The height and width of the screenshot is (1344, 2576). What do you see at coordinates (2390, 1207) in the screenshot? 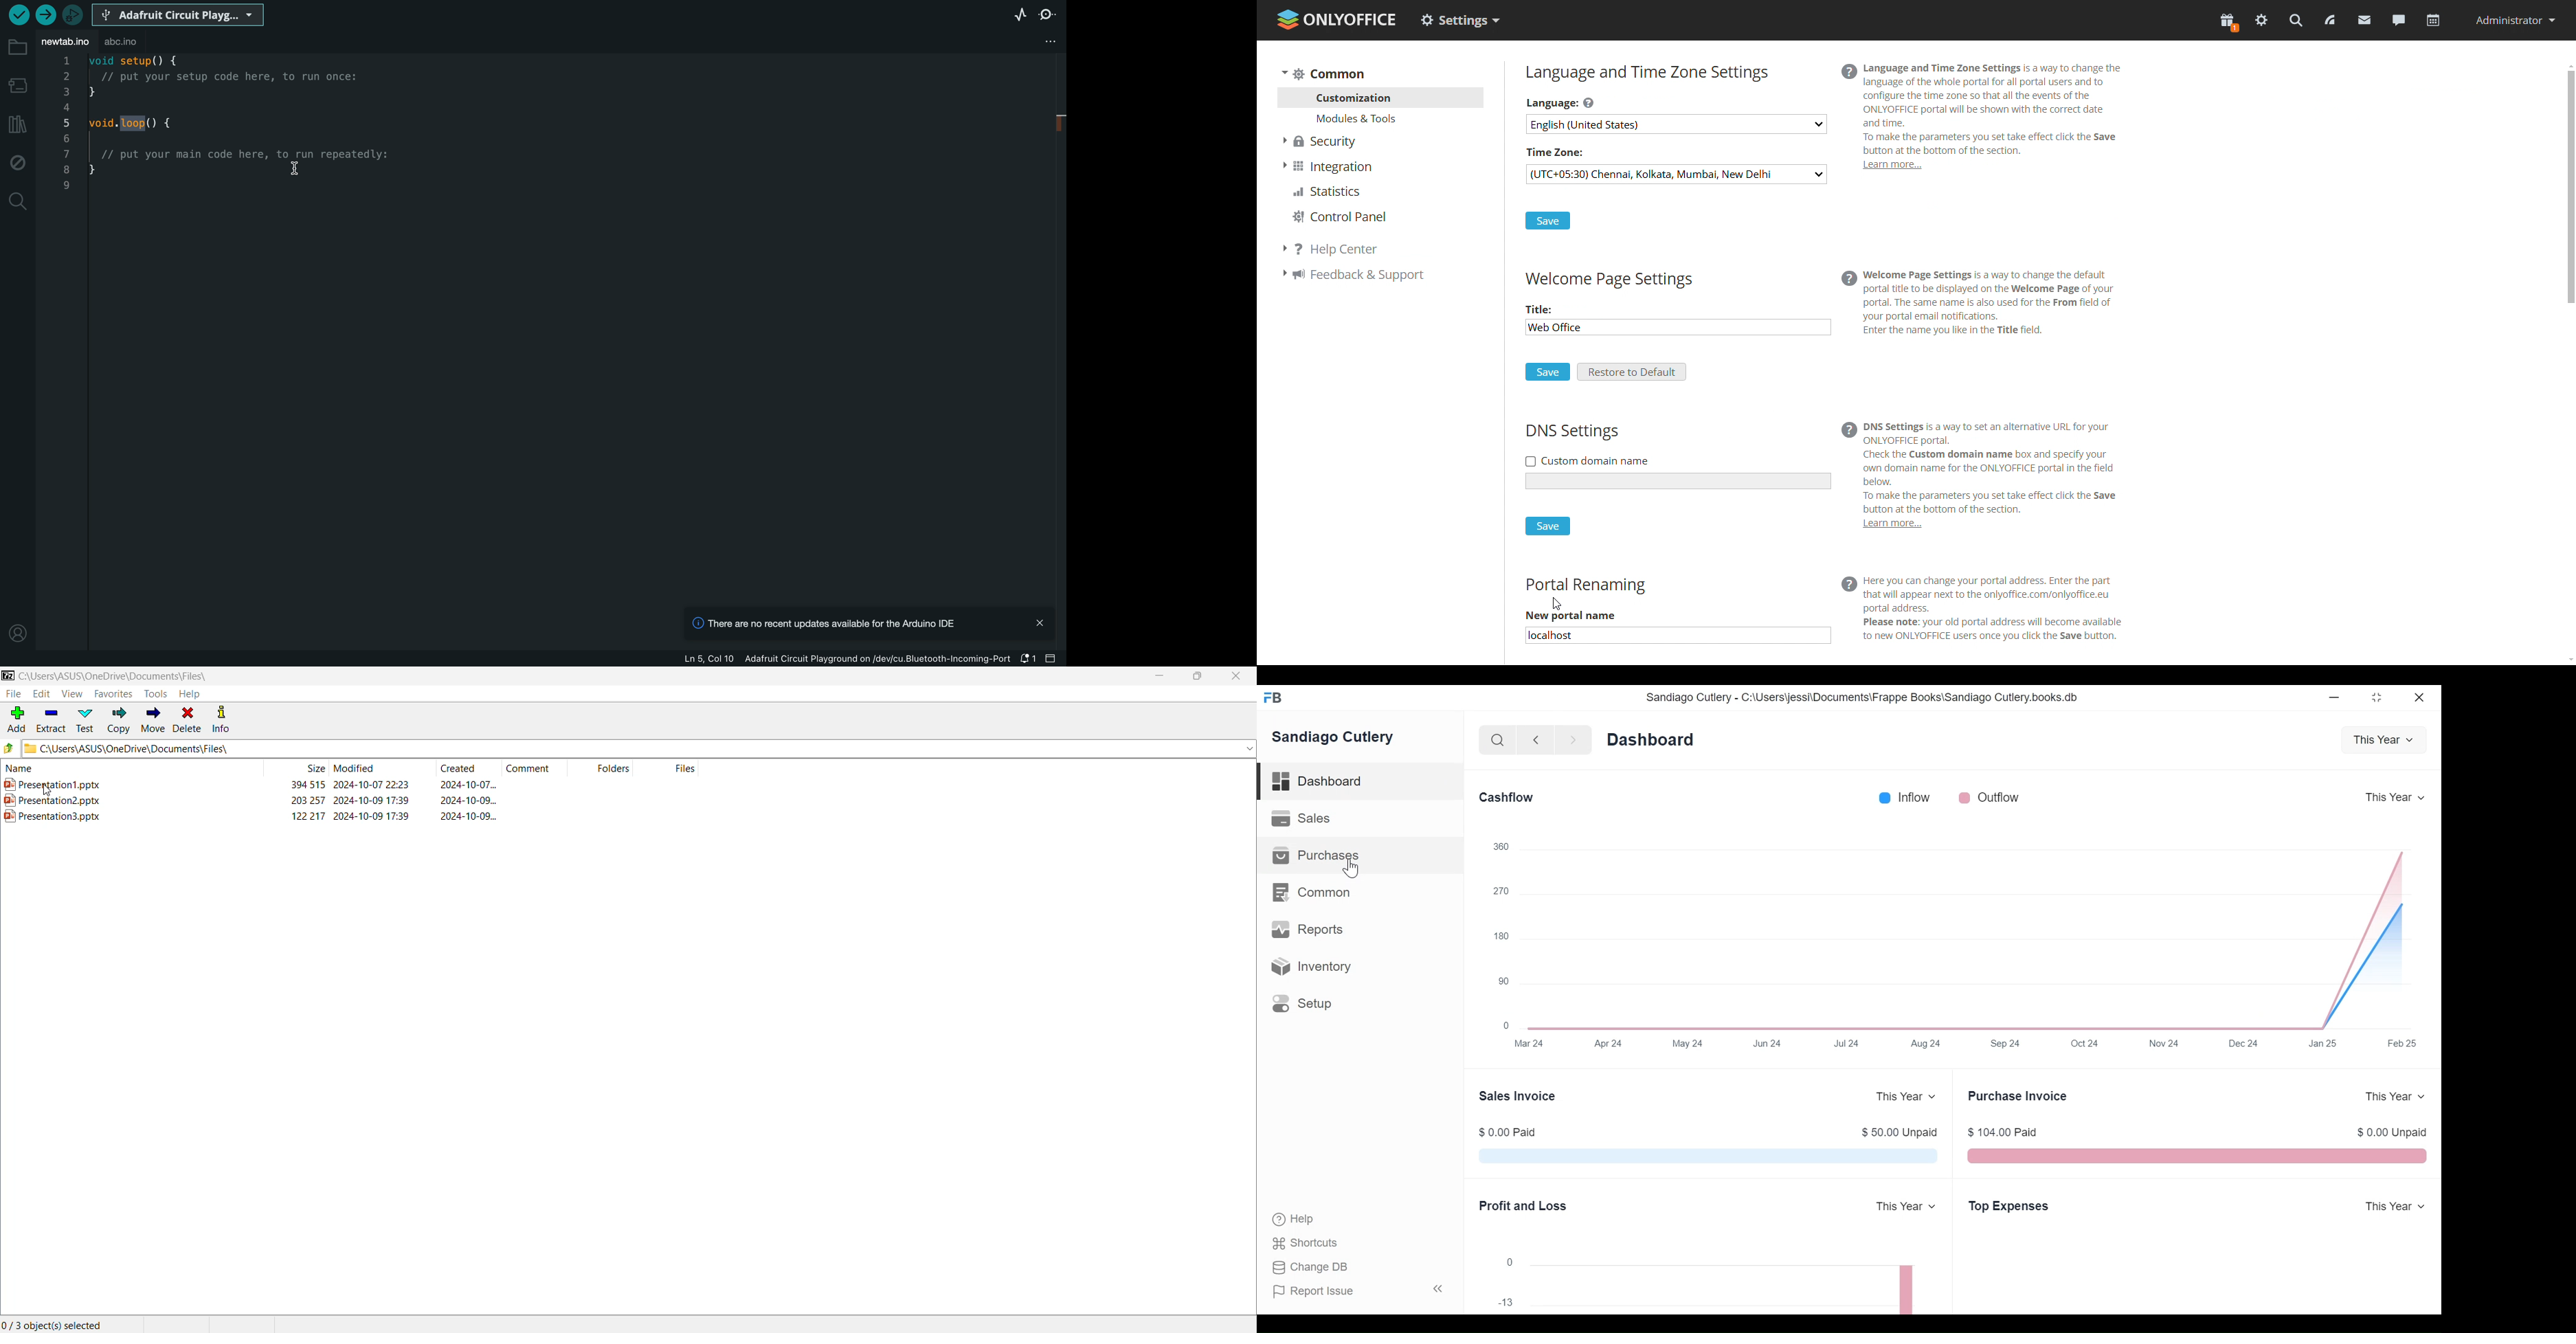
I see `This Year` at bounding box center [2390, 1207].